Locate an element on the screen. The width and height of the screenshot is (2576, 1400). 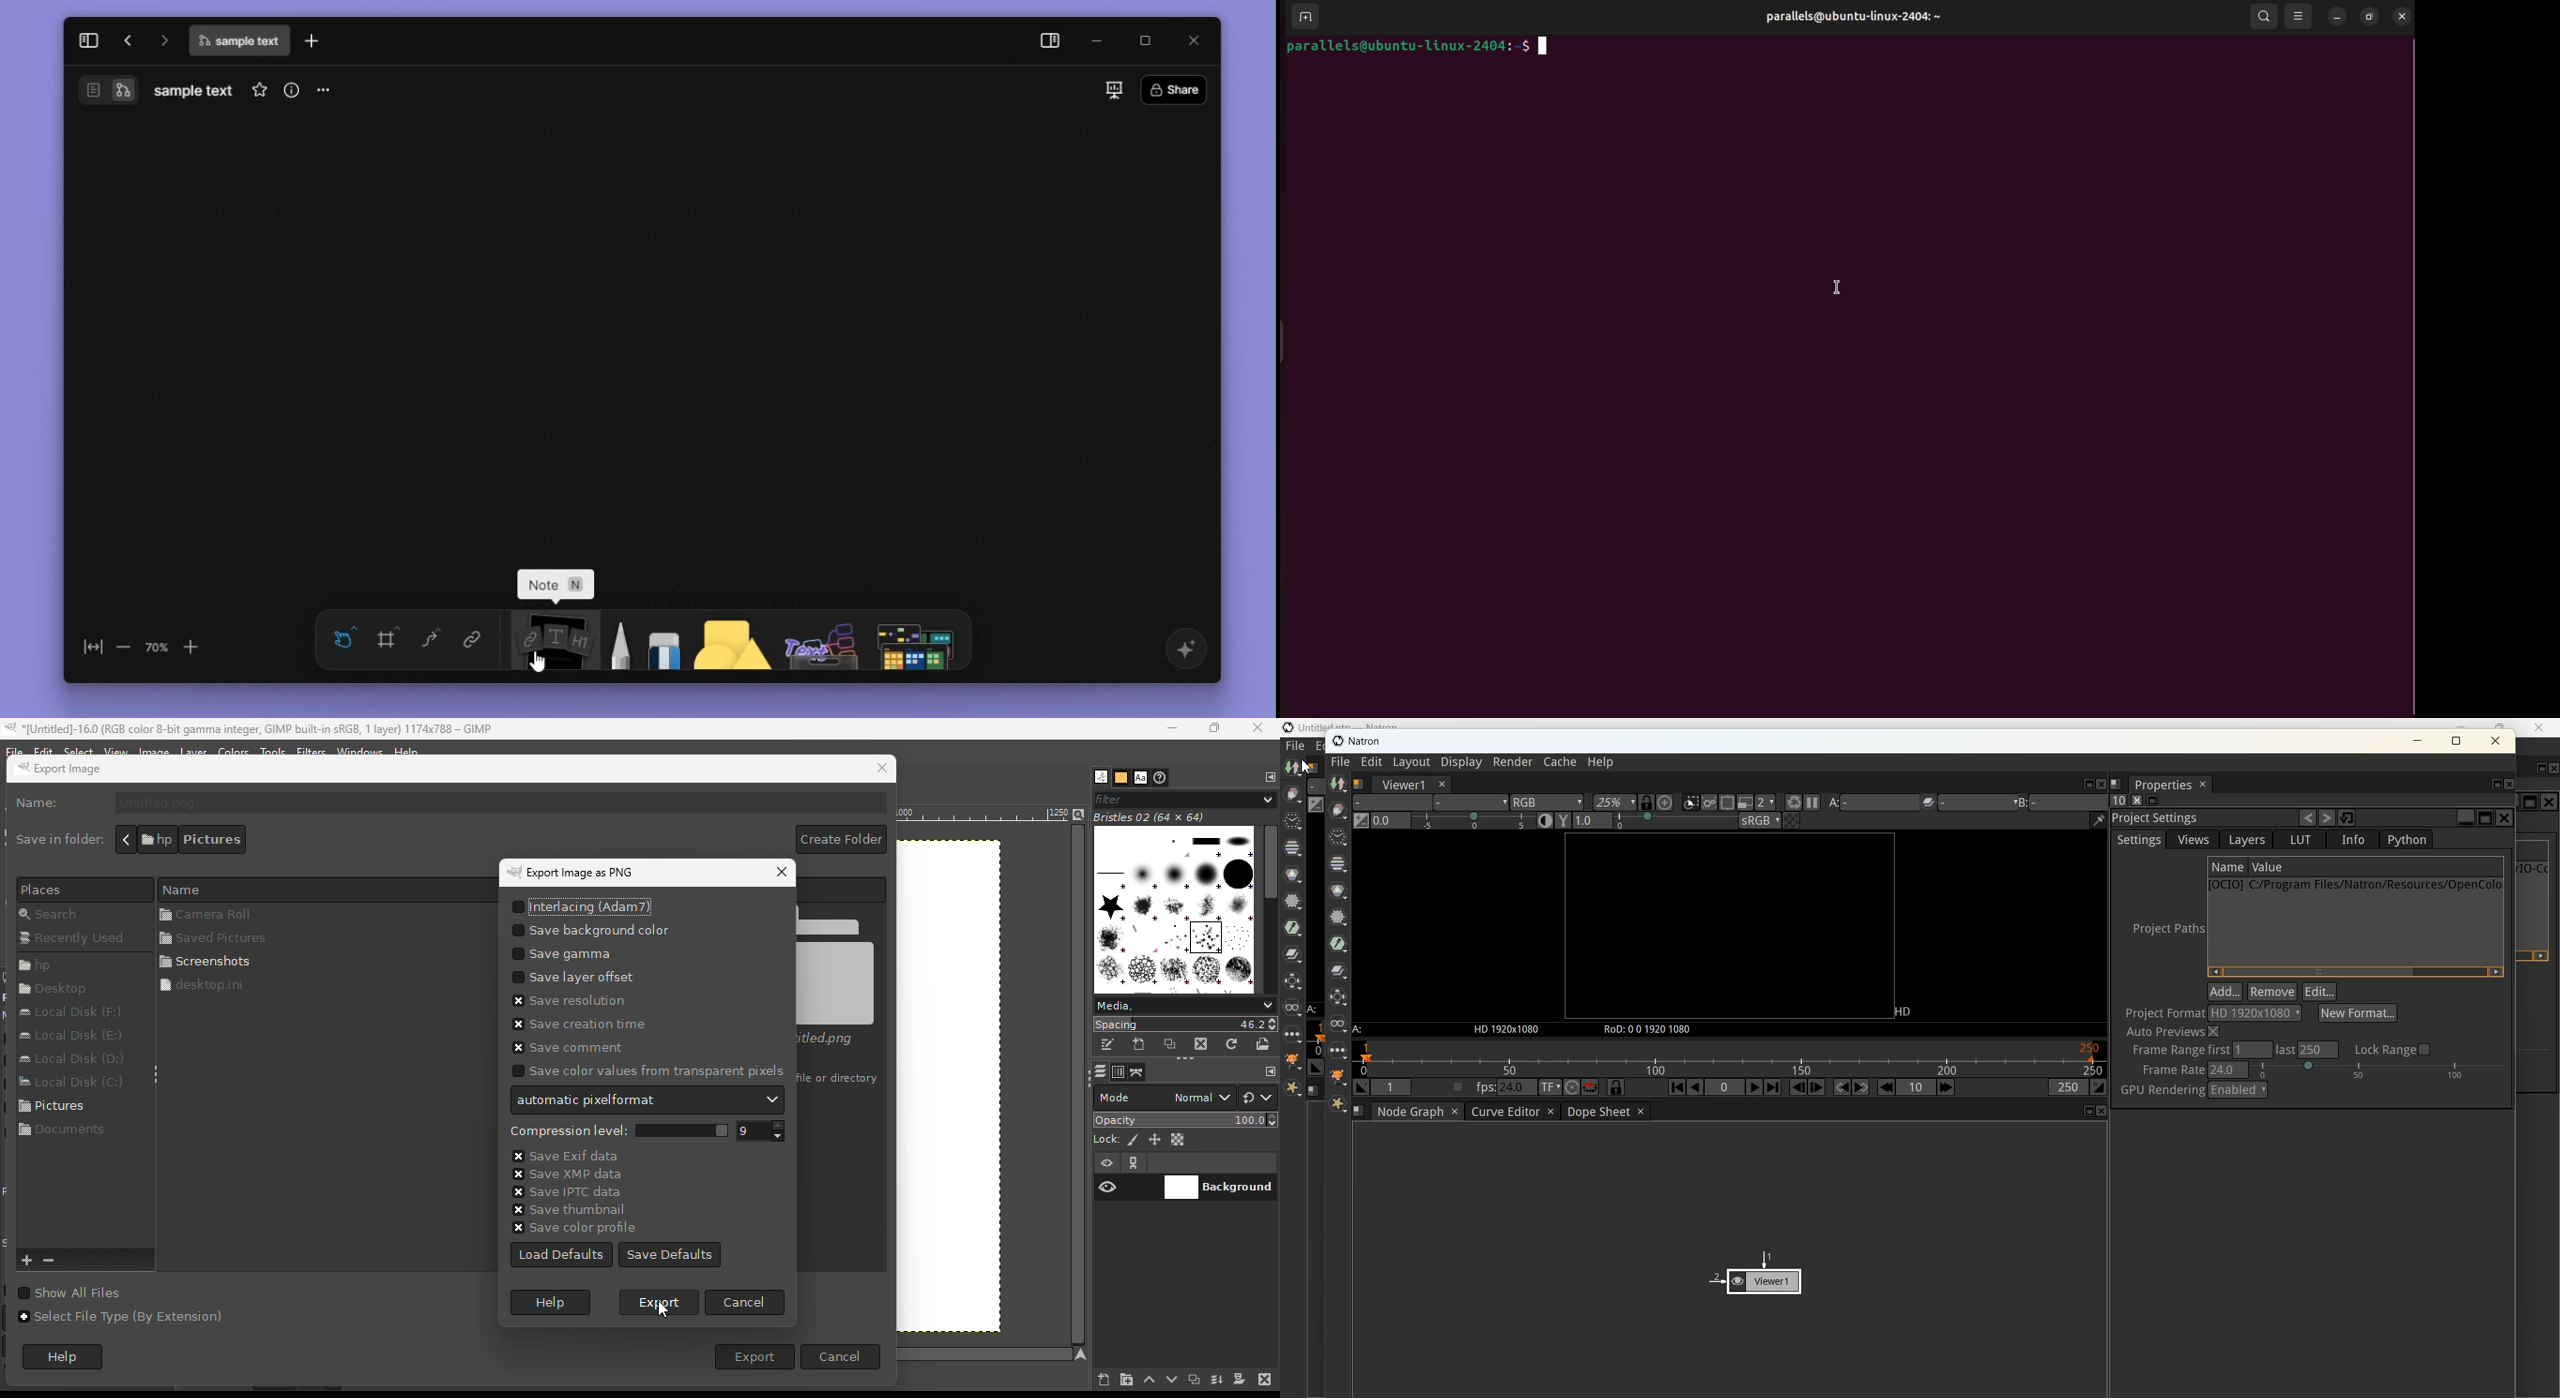
visibility is located at coordinates (1107, 1188).